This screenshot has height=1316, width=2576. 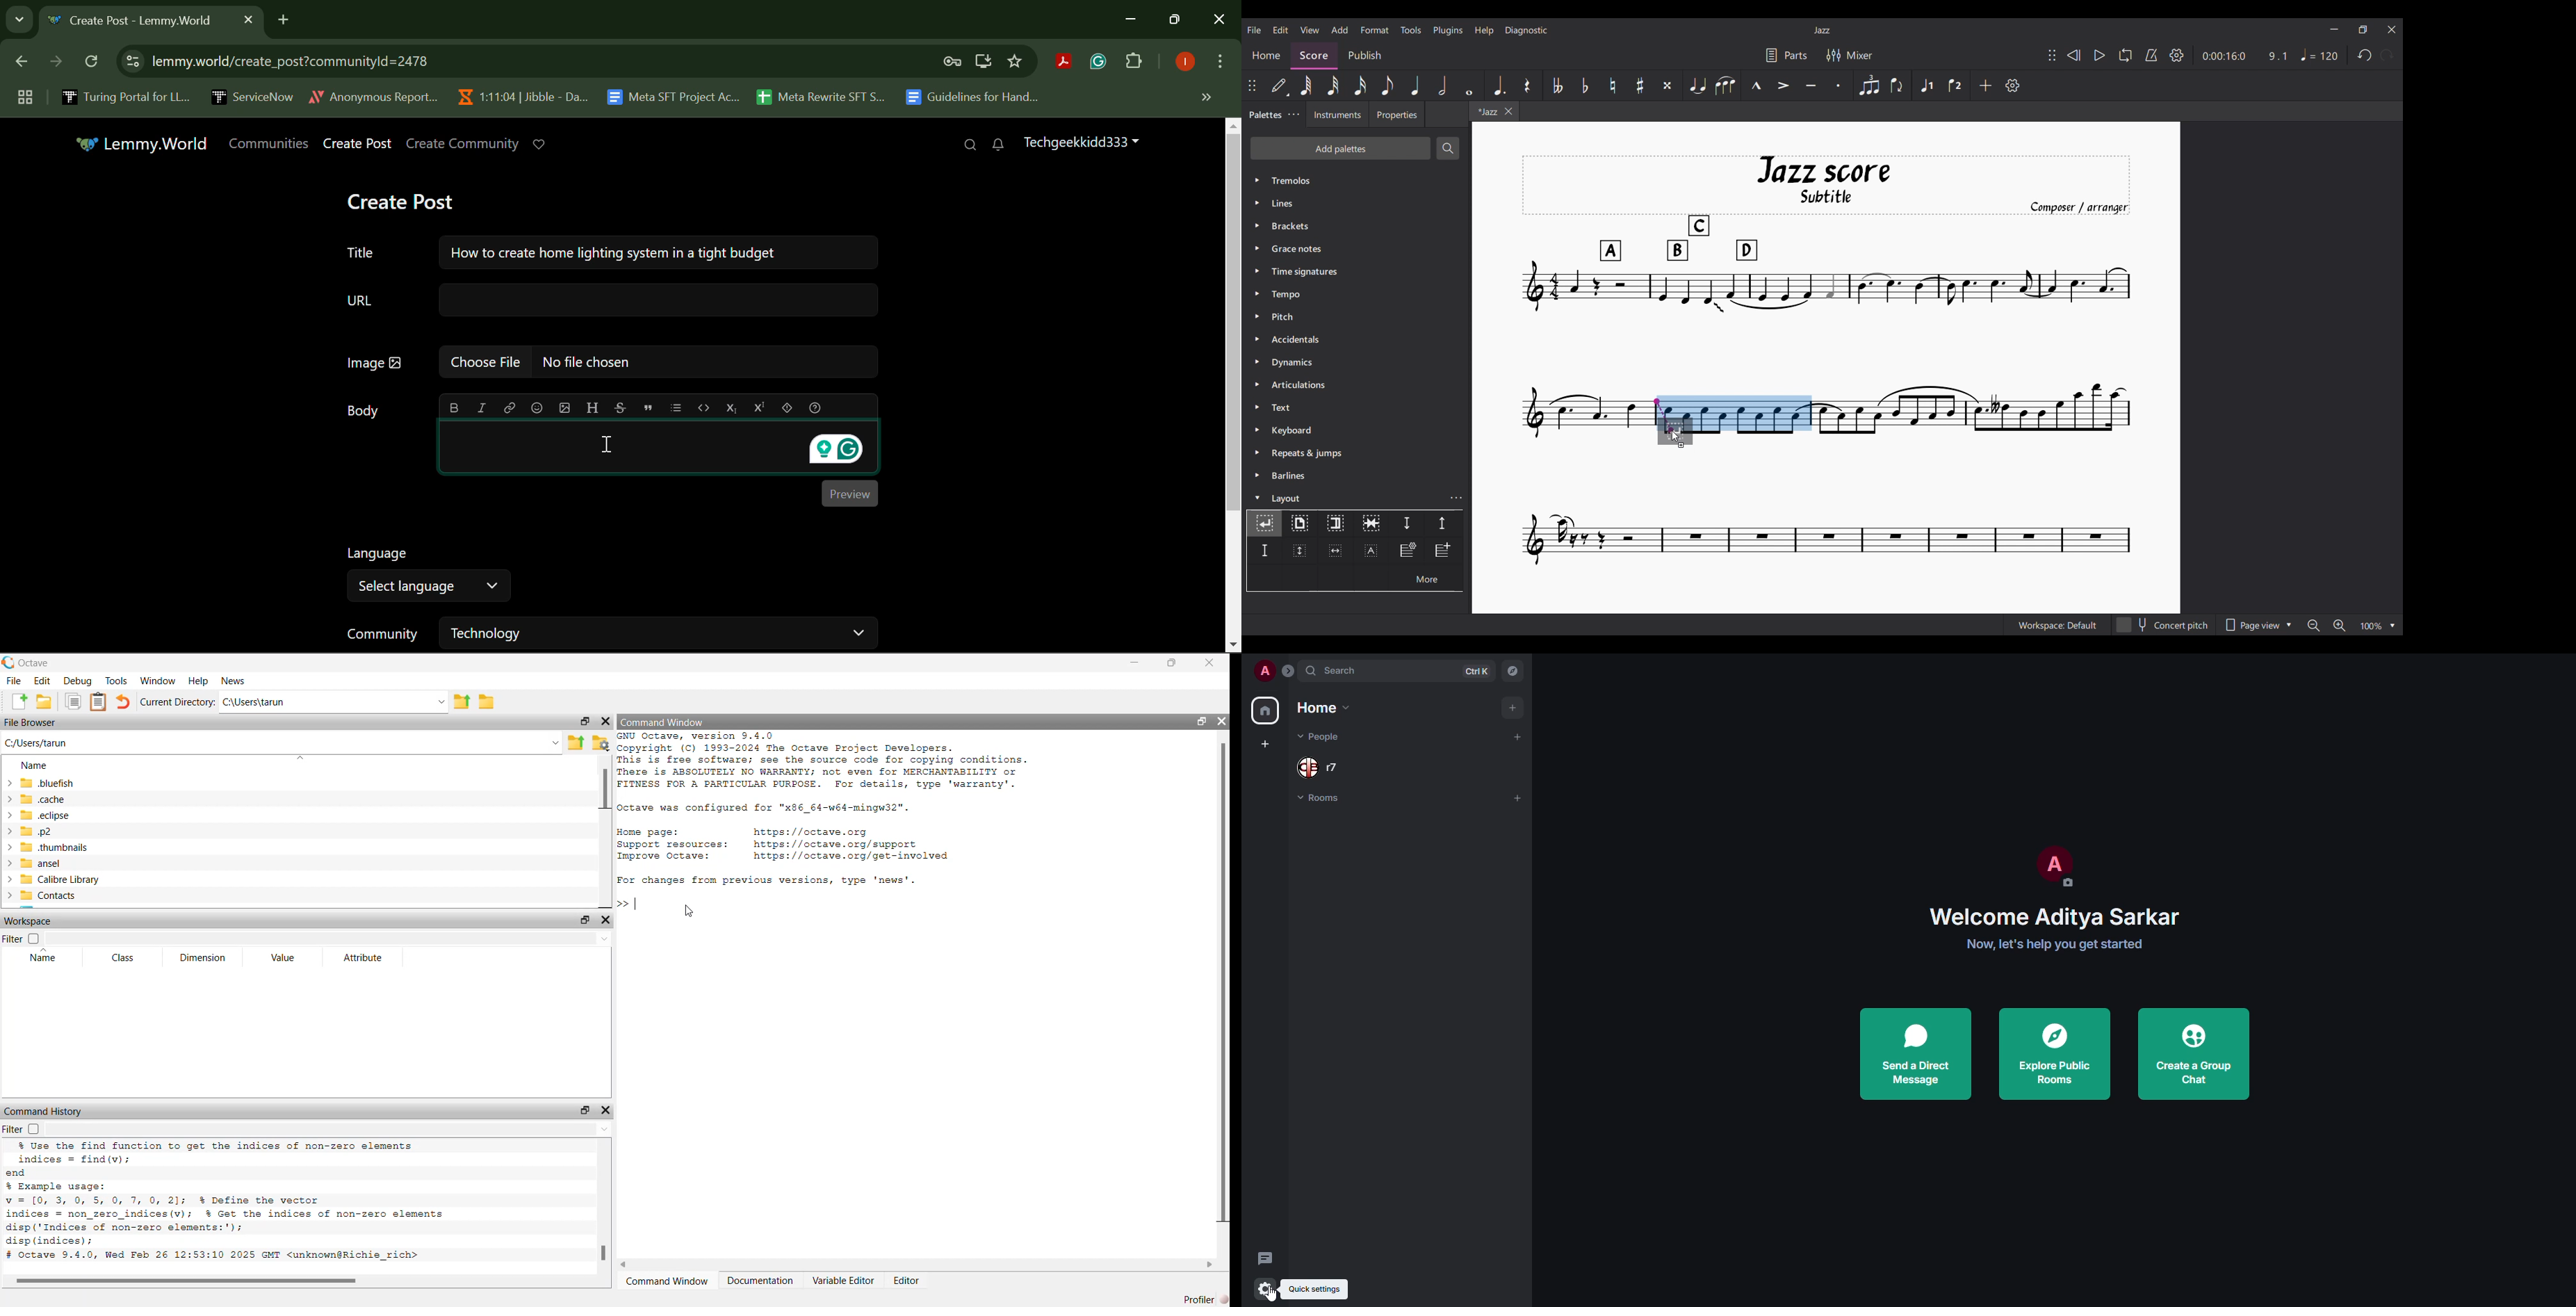 I want to click on Play, so click(x=2100, y=55).